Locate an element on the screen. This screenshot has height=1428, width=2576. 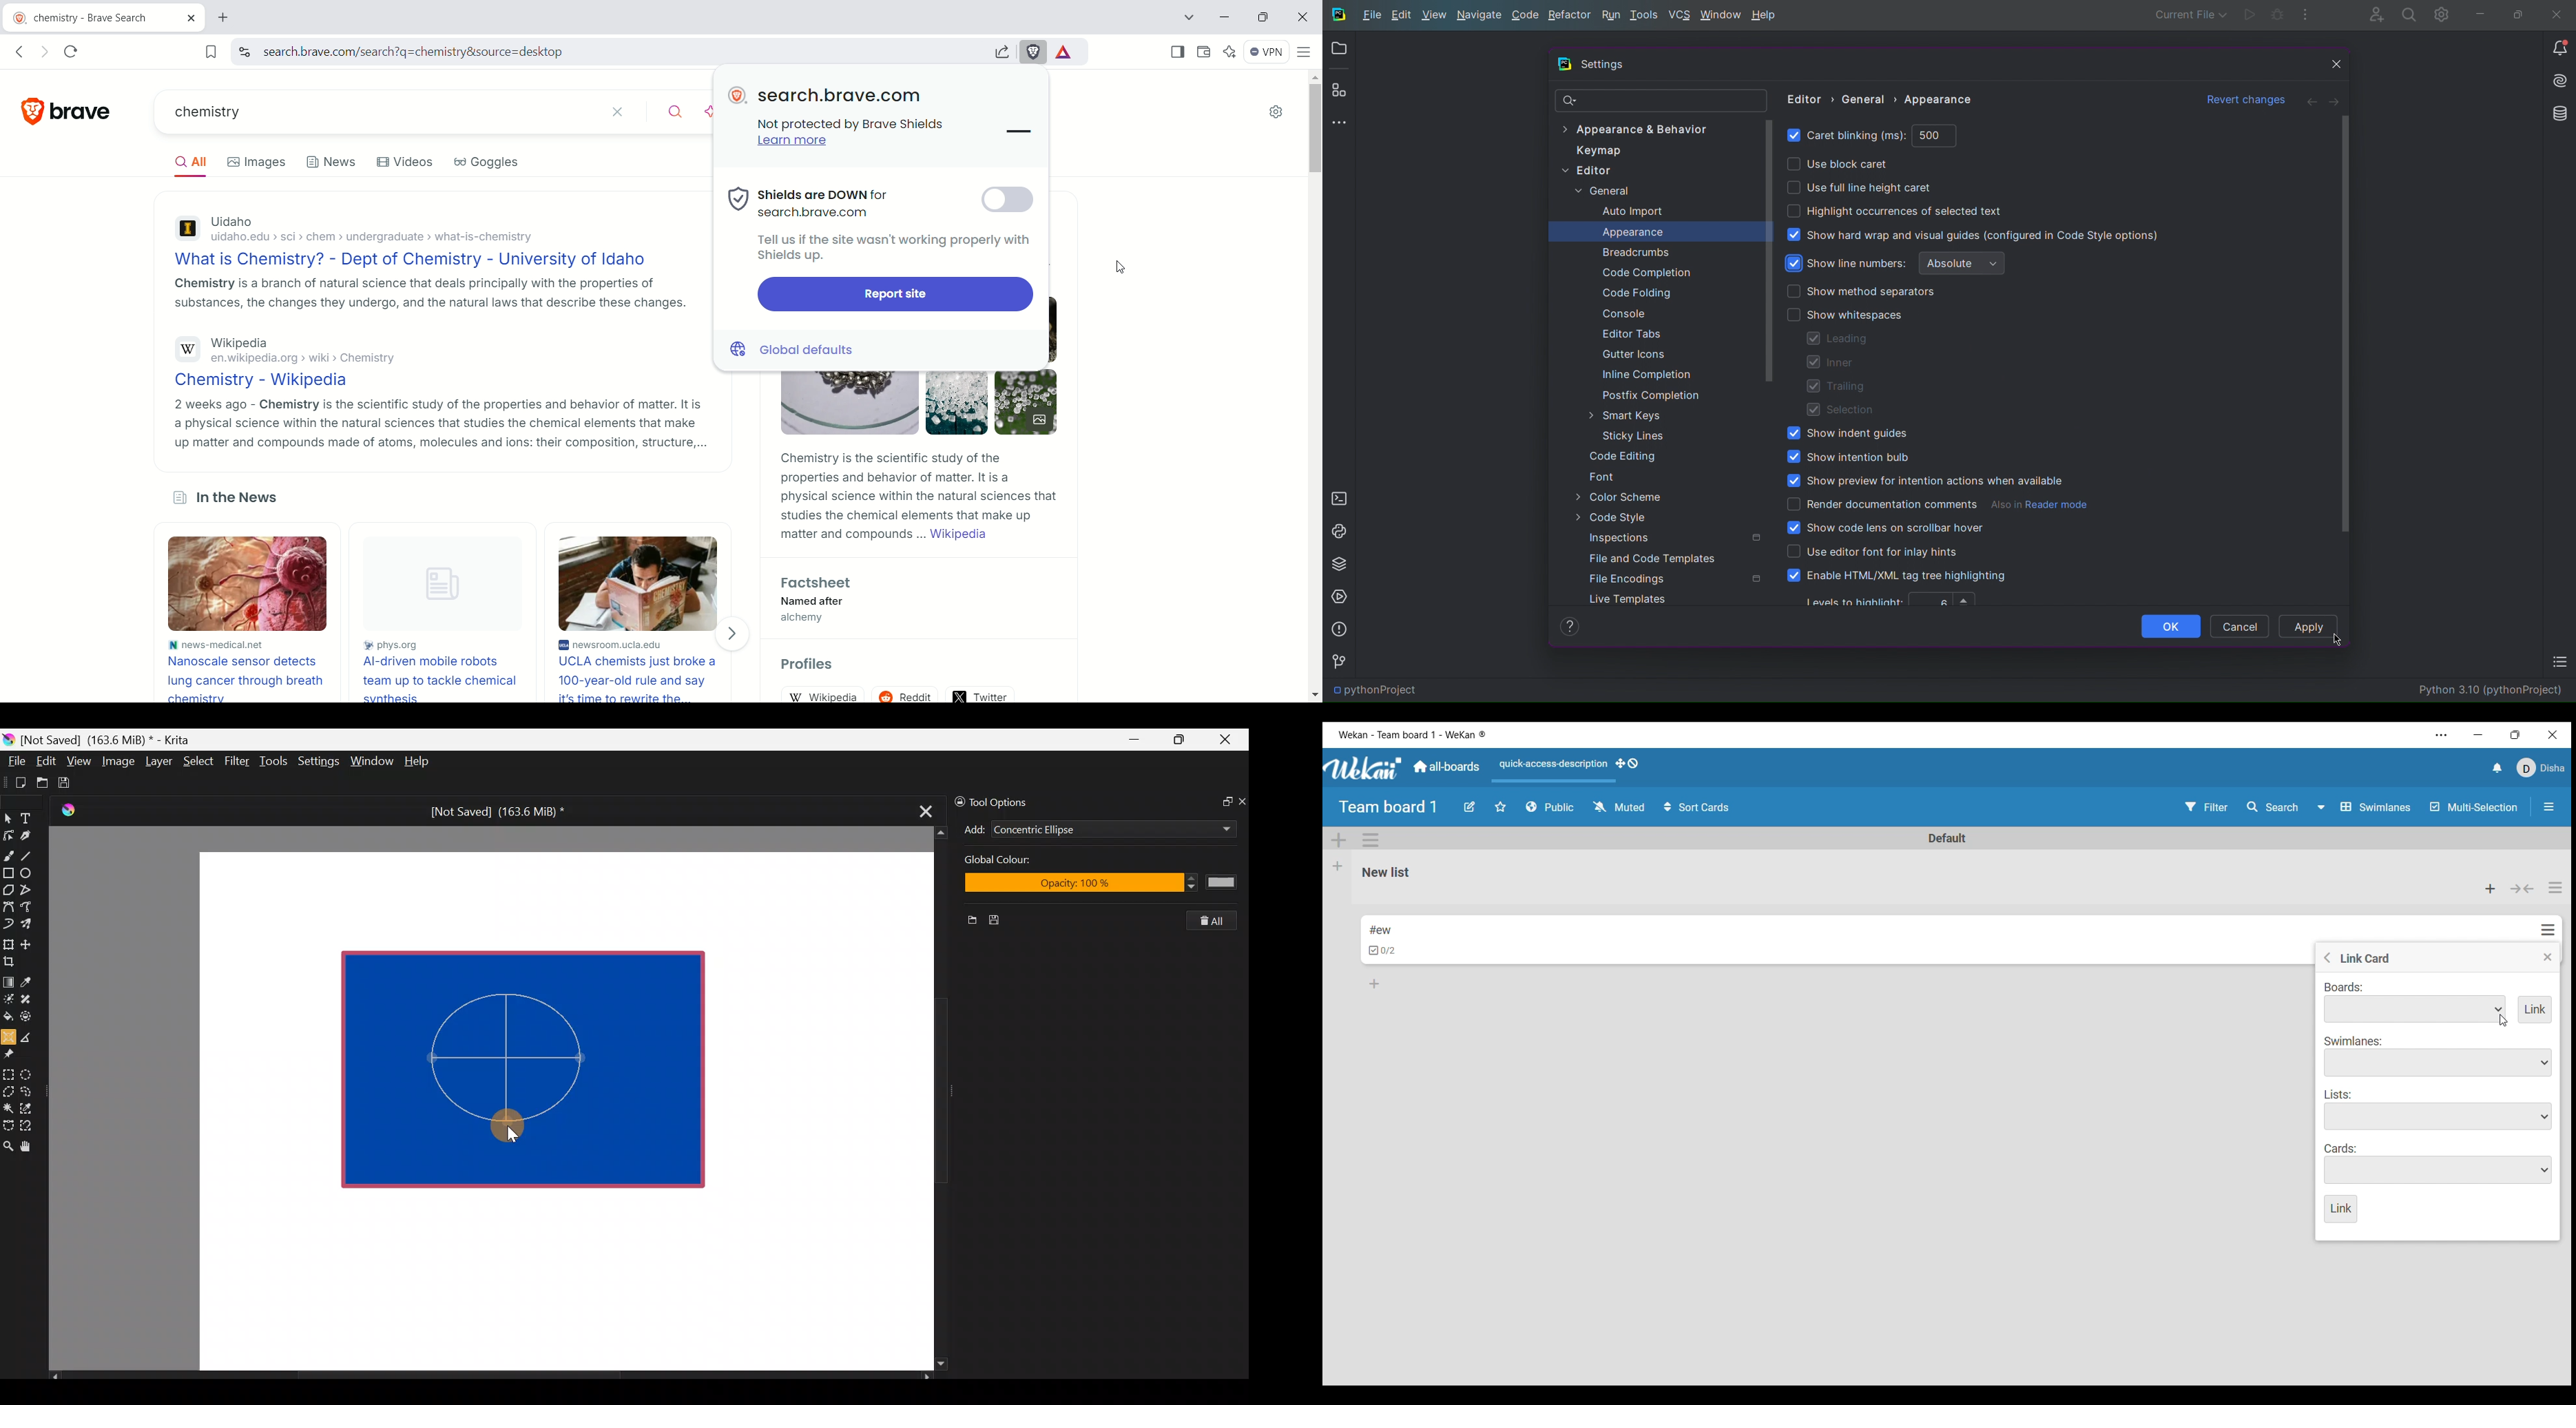
Open is located at coordinates (1341, 50).